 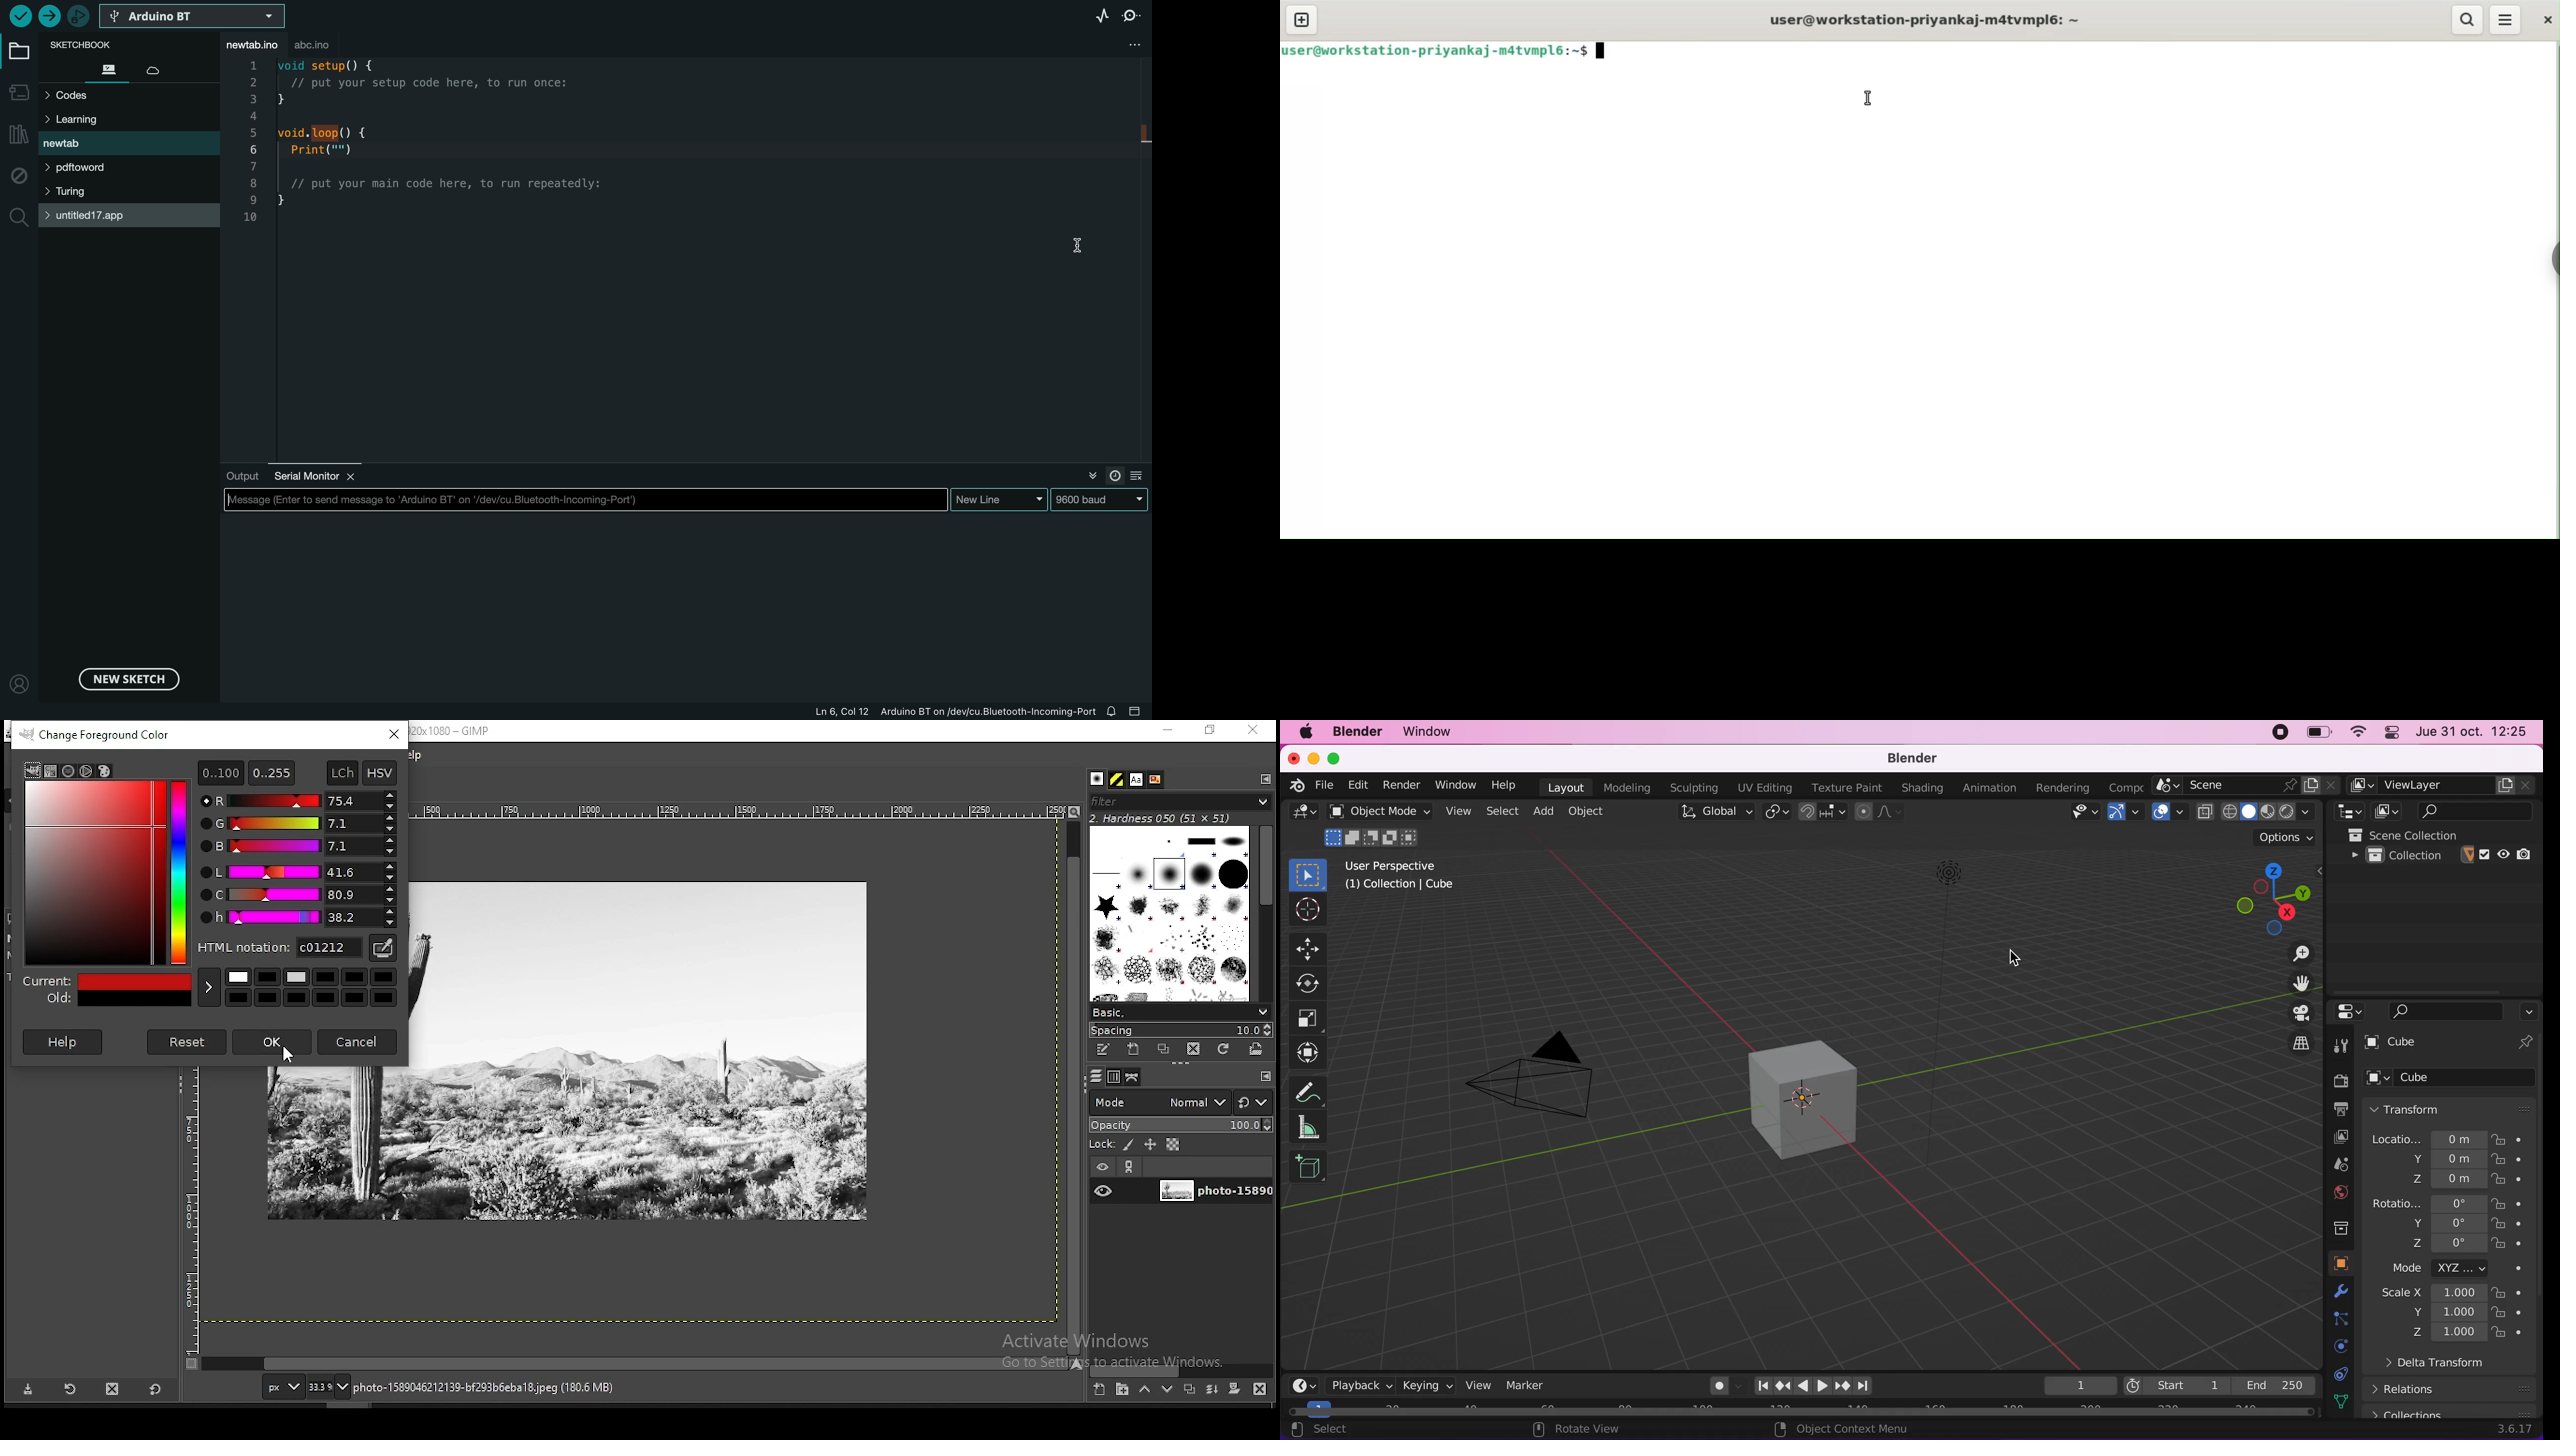 I want to click on cube, so click(x=2432, y=1044).